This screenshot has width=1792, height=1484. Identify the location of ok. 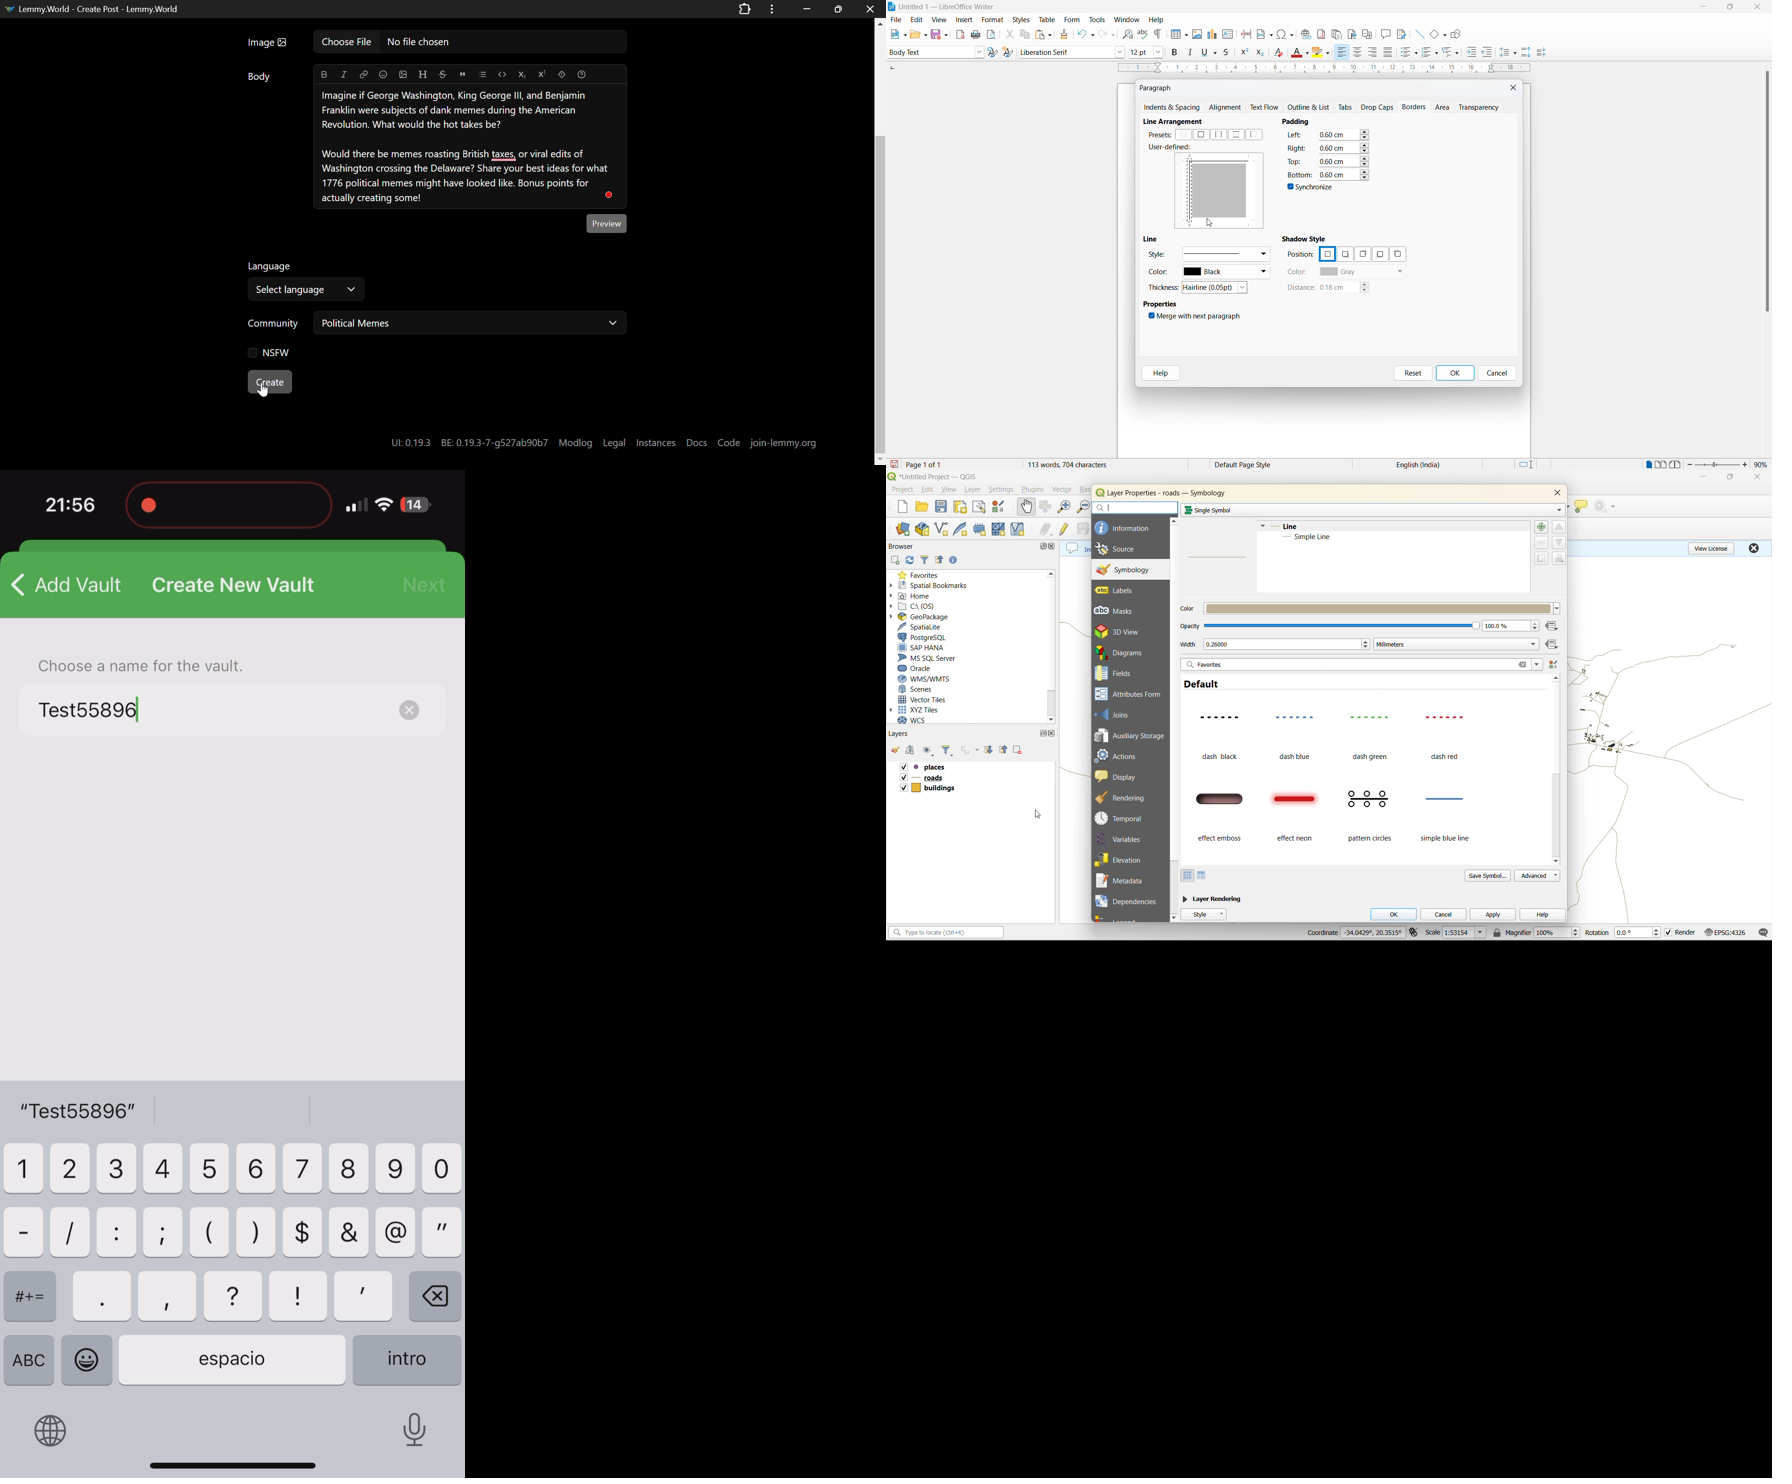
(1393, 915).